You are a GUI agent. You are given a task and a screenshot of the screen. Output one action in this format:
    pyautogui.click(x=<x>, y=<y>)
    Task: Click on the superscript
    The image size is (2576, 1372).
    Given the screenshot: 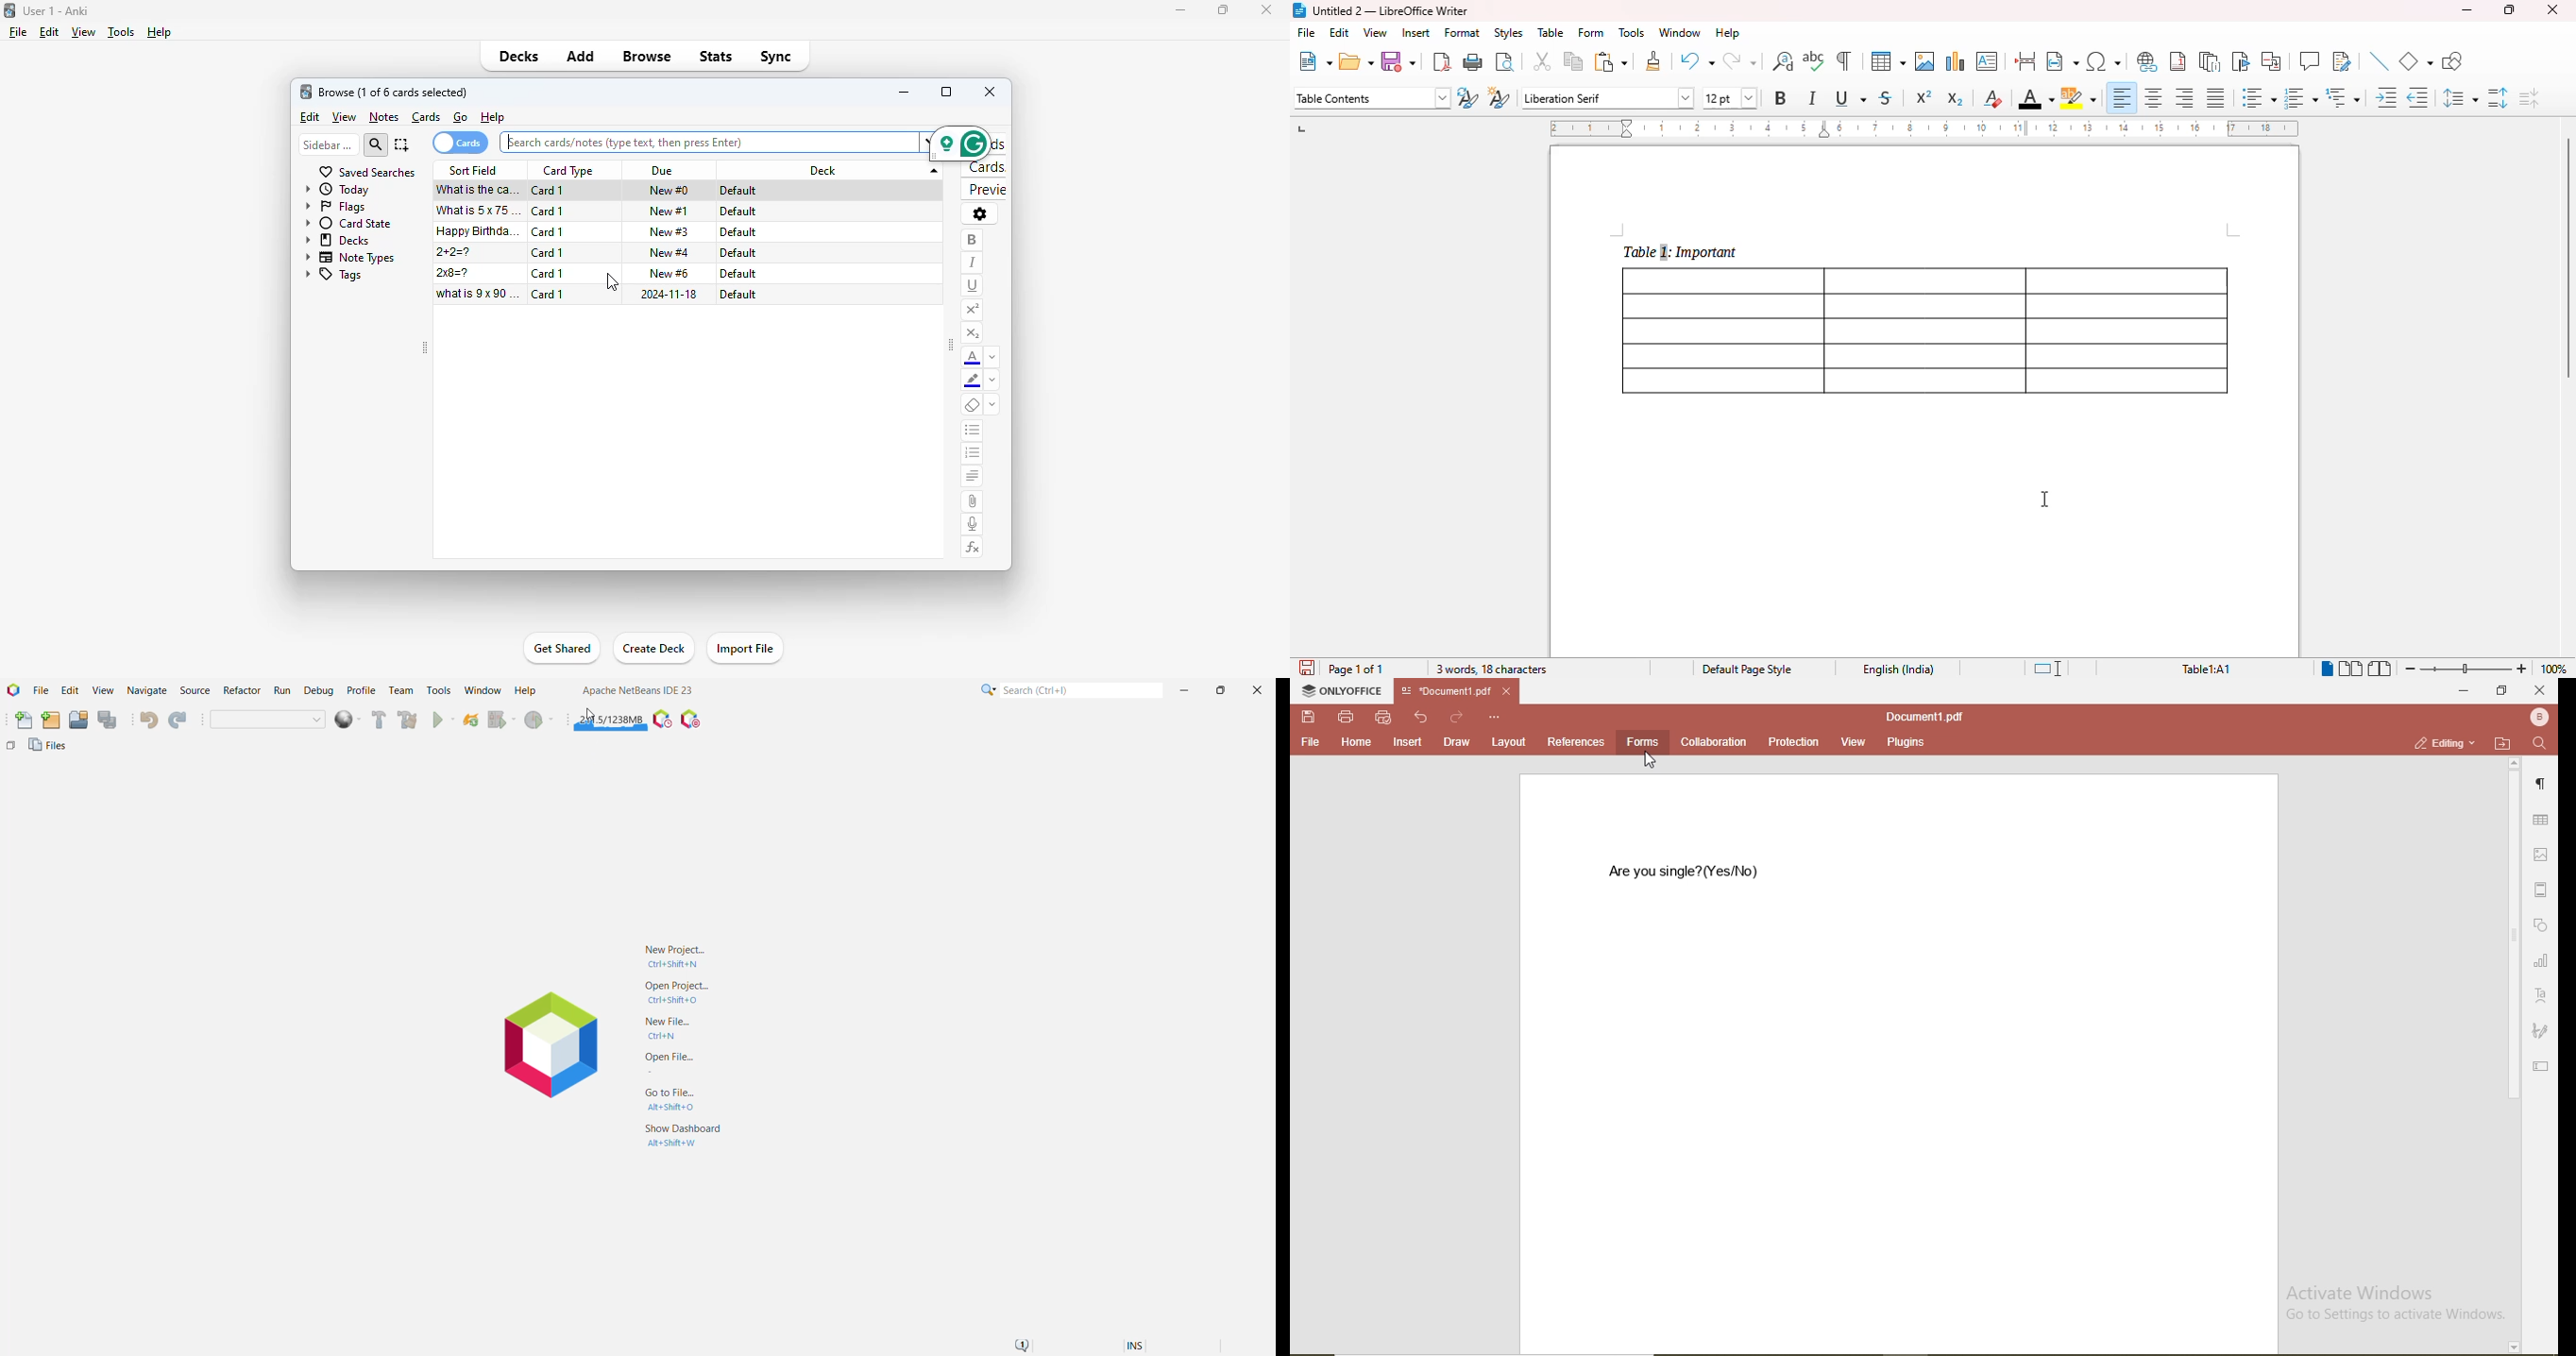 What is the action you would take?
    pyautogui.click(x=972, y=310)
    